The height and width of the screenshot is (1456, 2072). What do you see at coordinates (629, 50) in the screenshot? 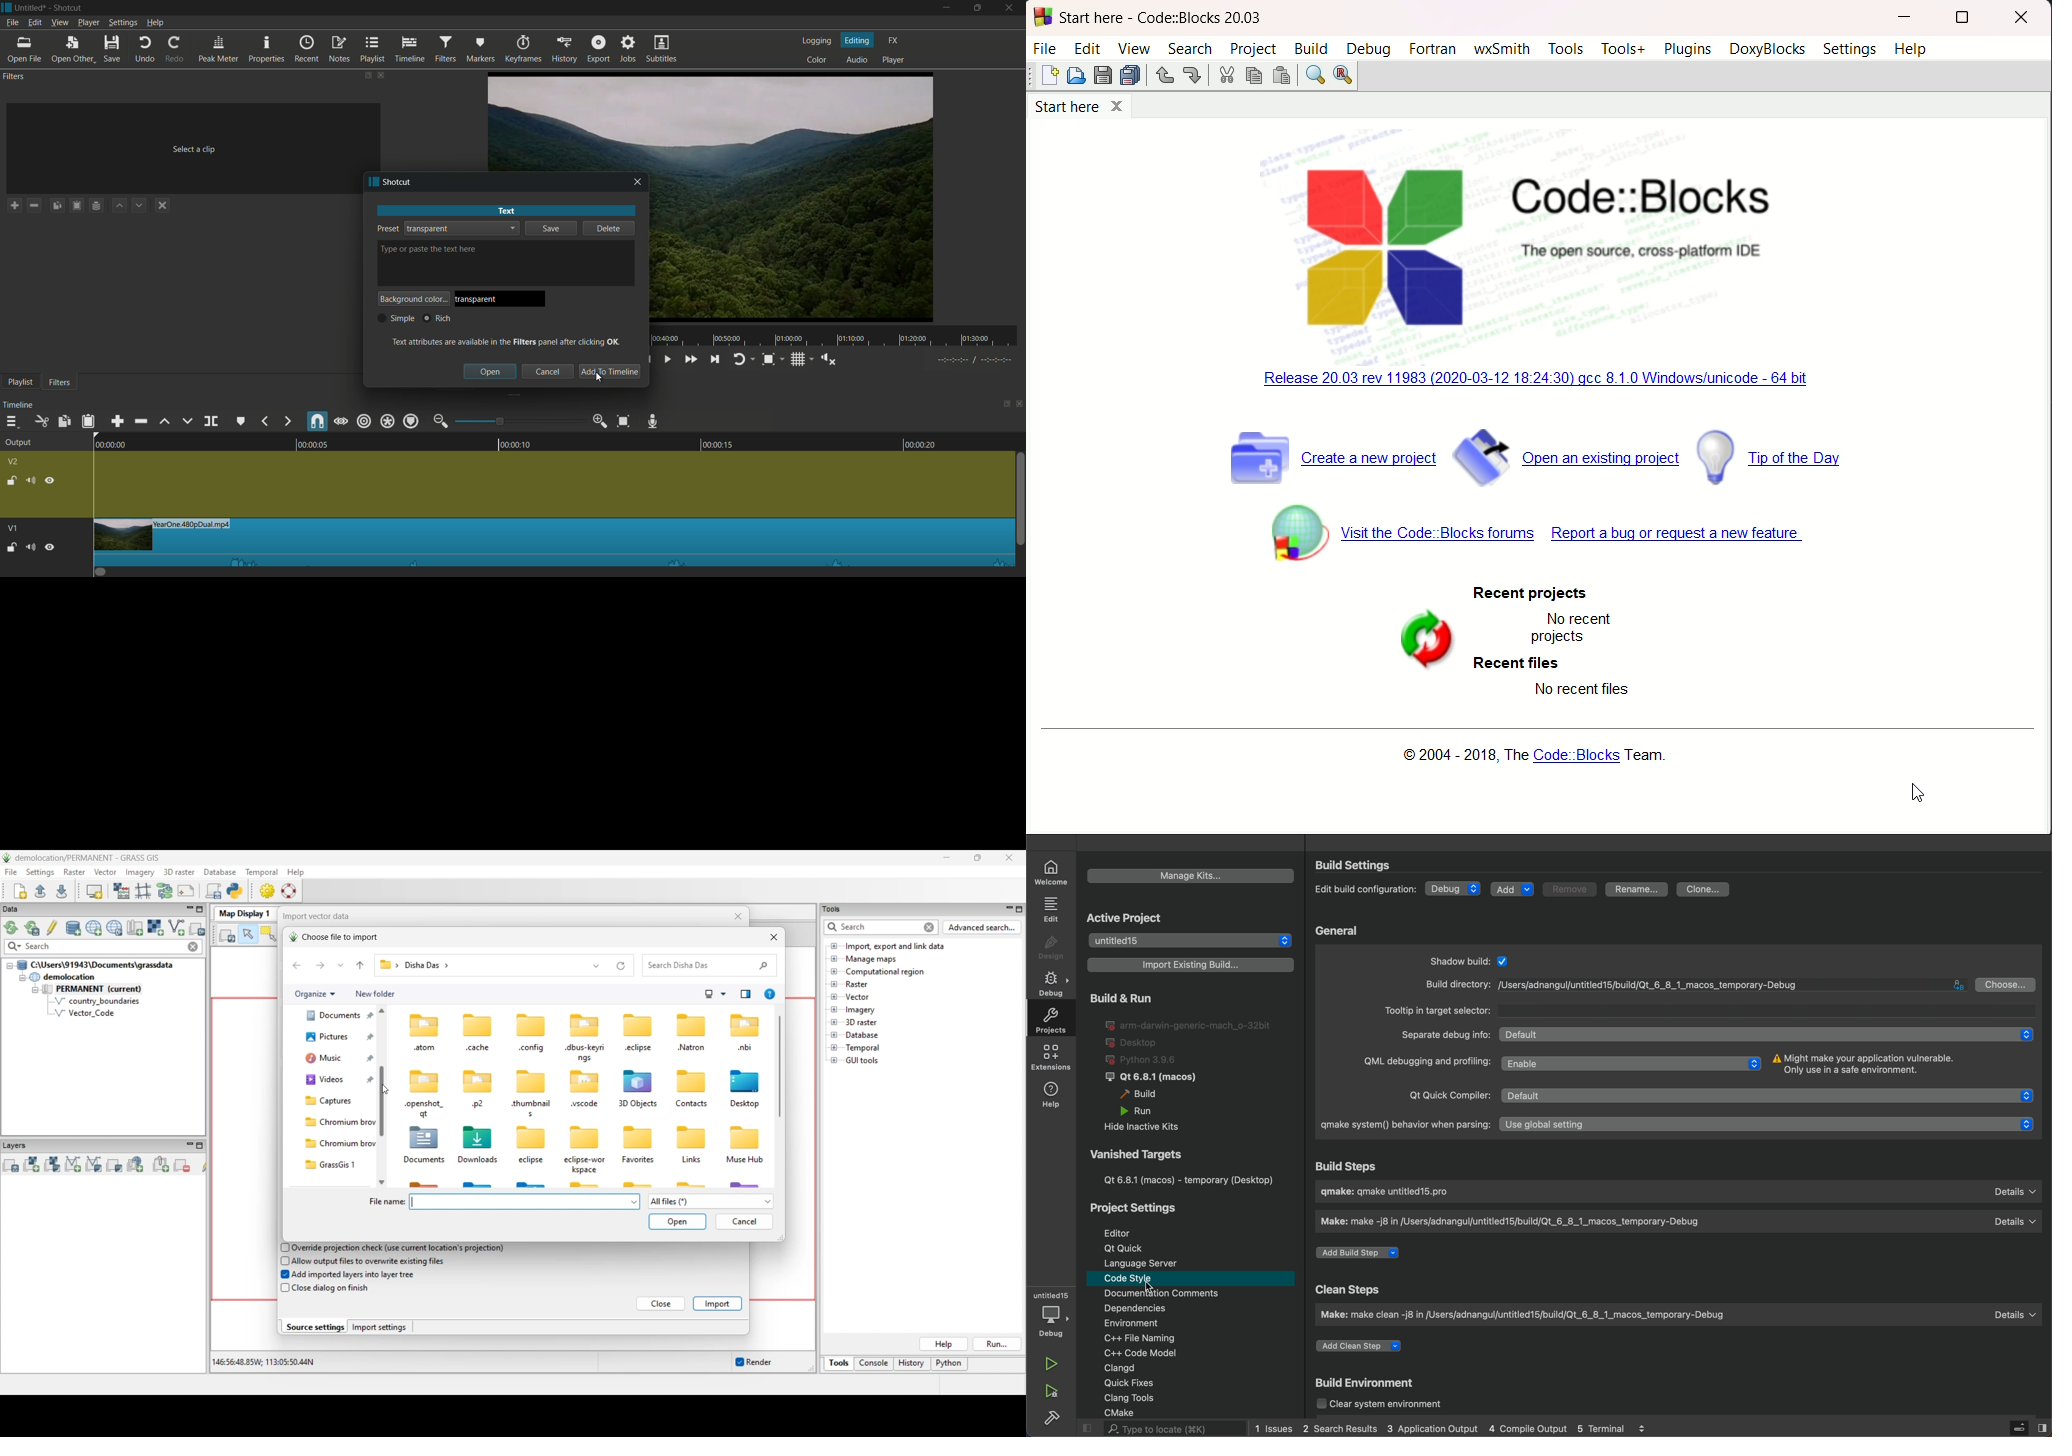
I see `jobs` at bounding box center [629, 50].